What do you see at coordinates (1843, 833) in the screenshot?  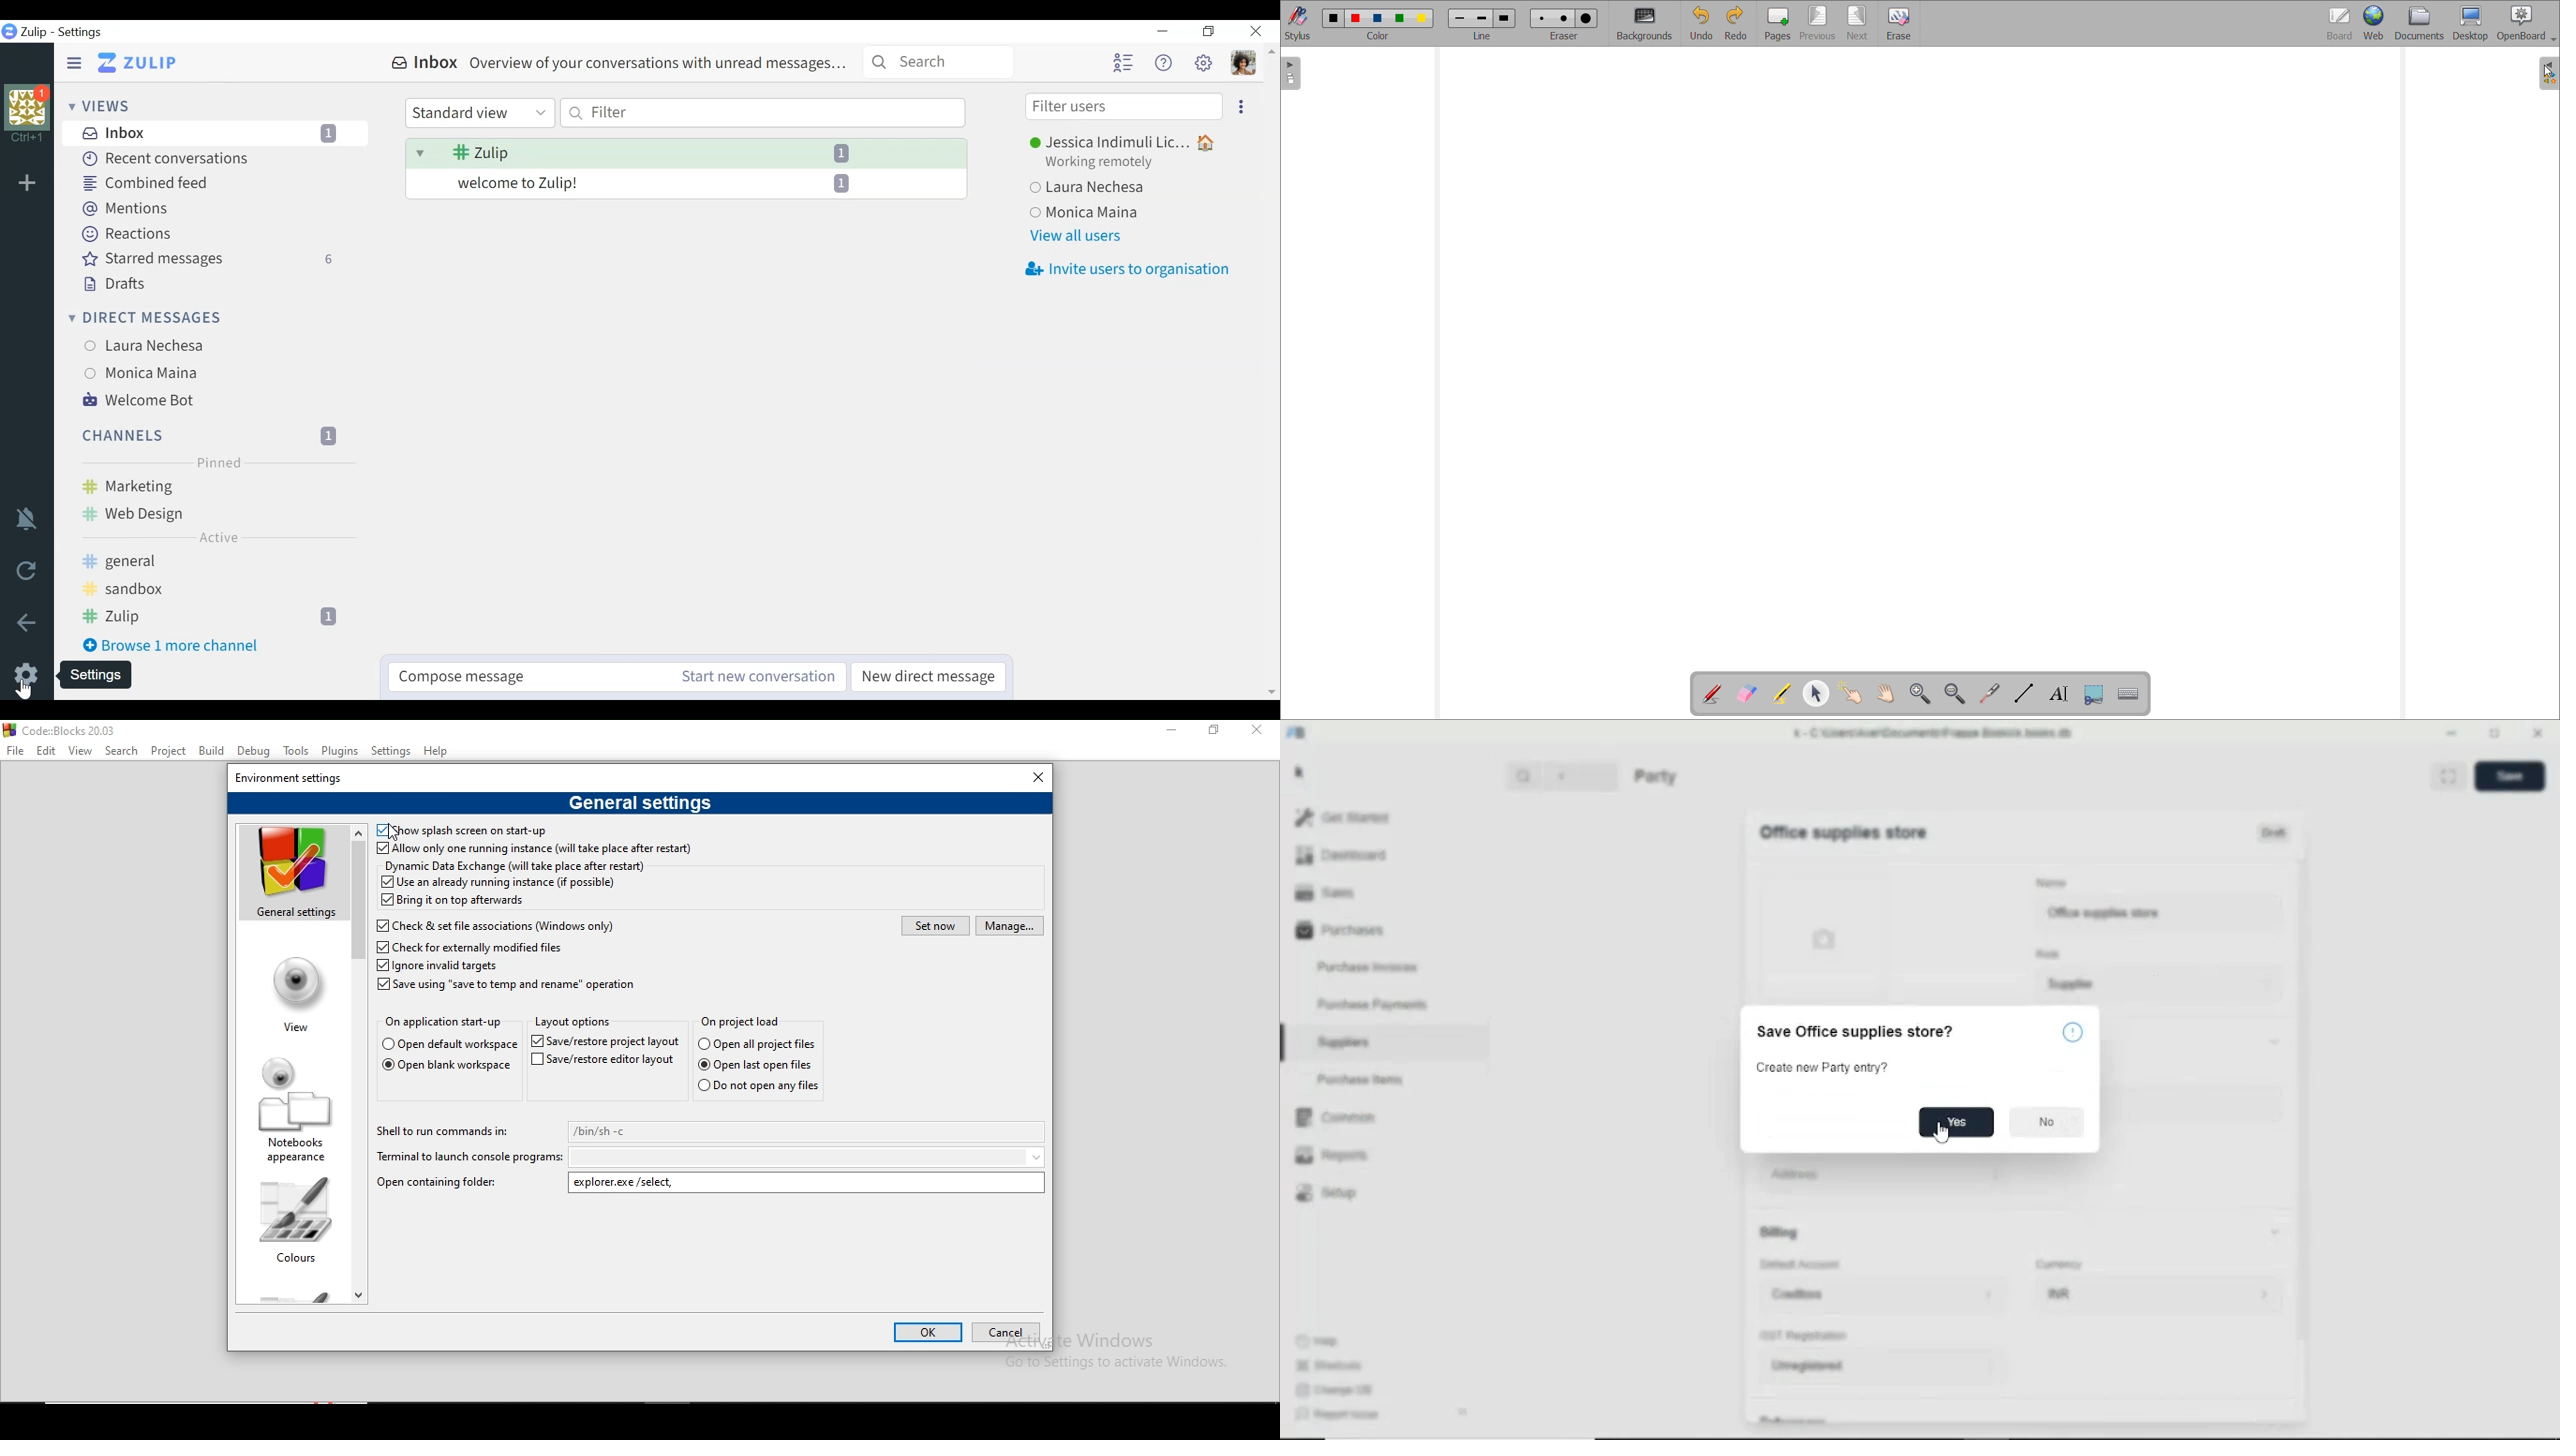 I see `Office supplies store` at bounding box center [1843, 833].